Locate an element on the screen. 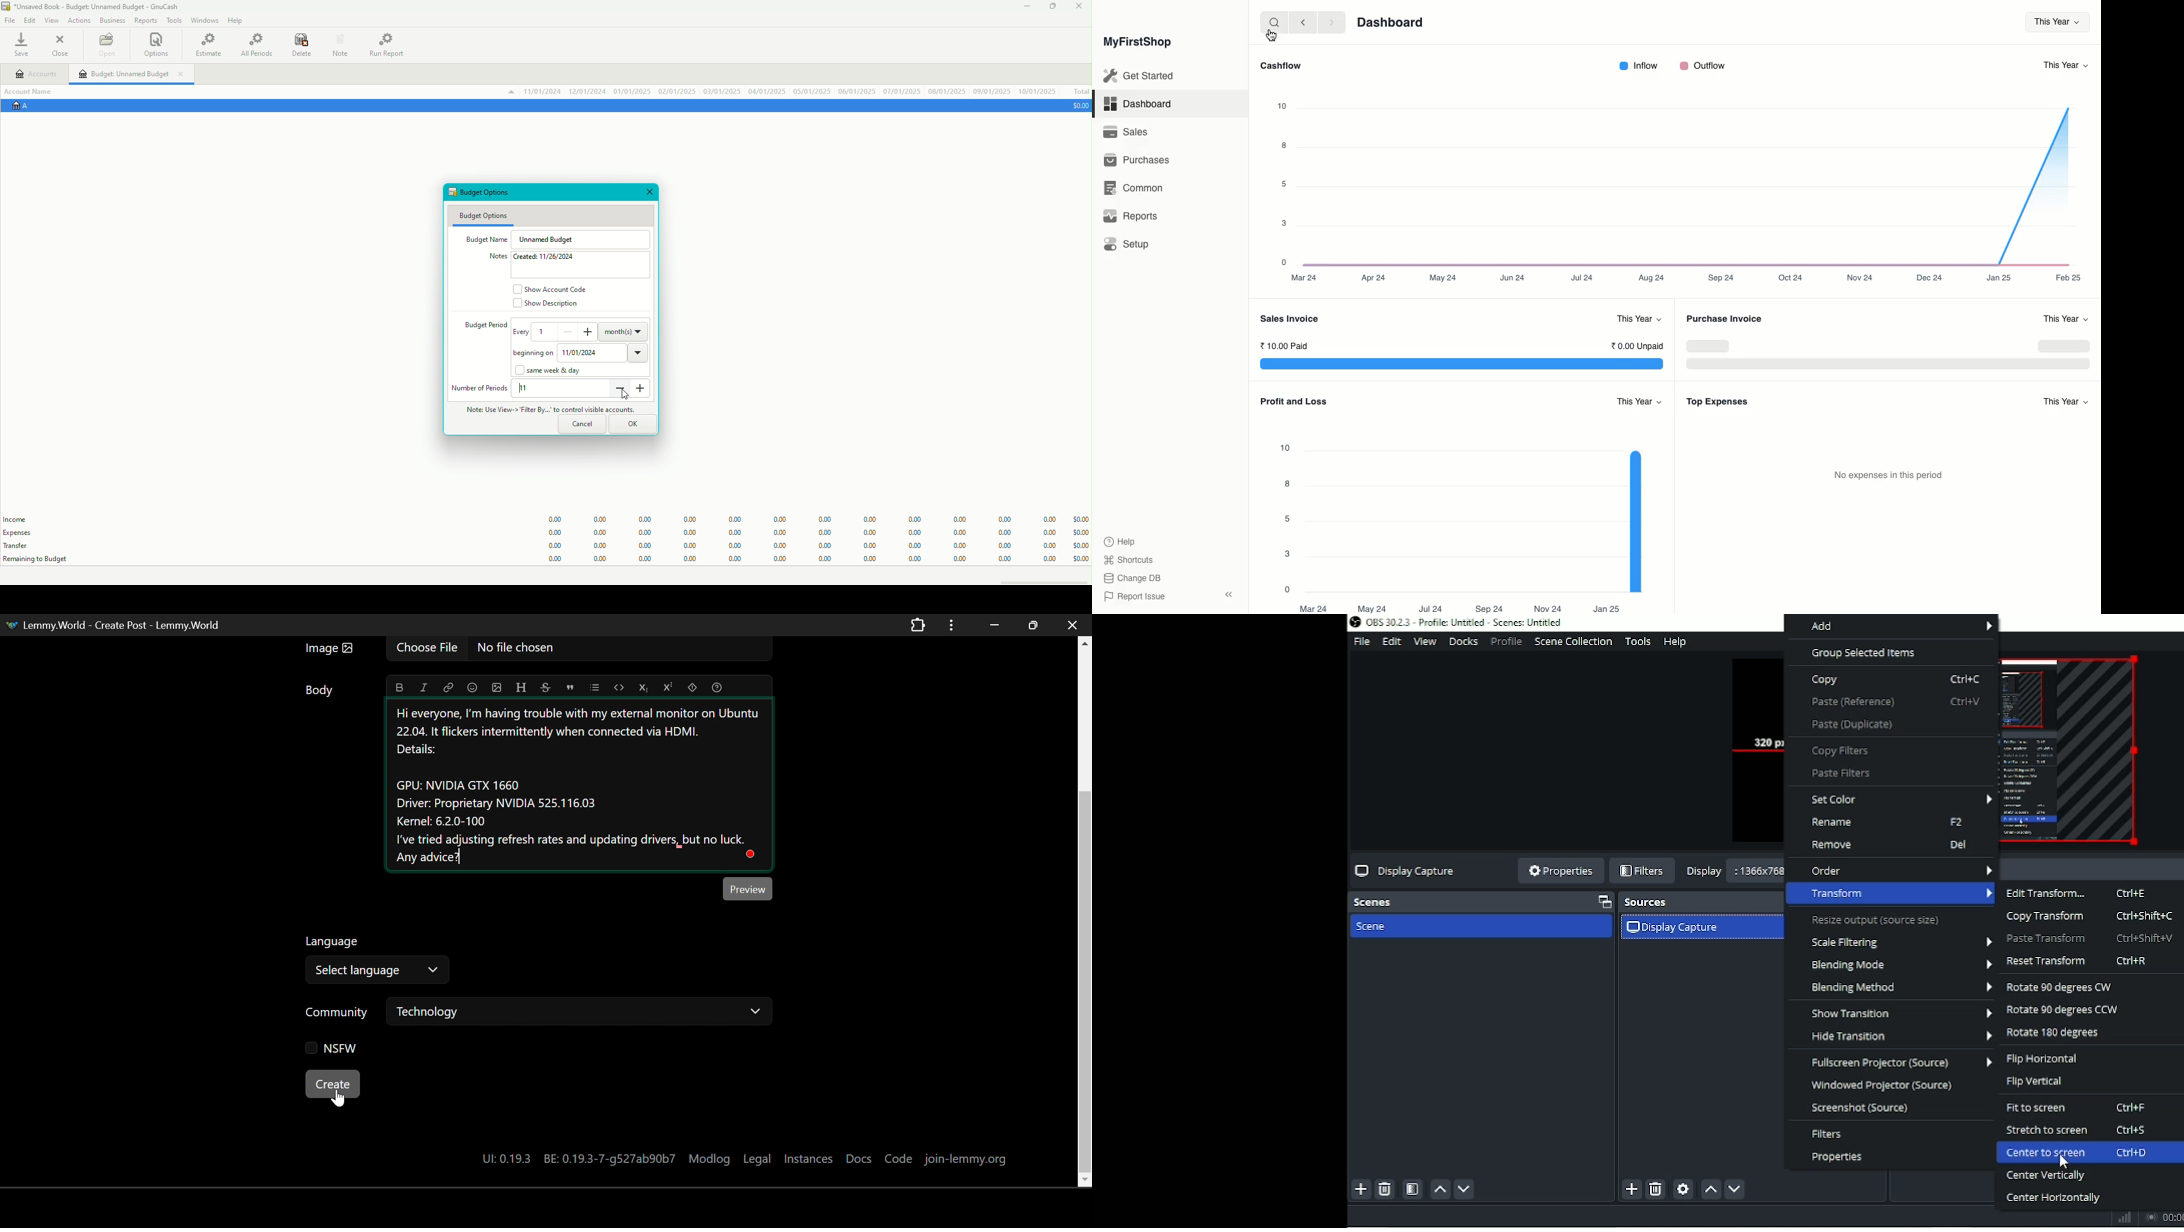  Purchases is located at coordinates (1140, 161).